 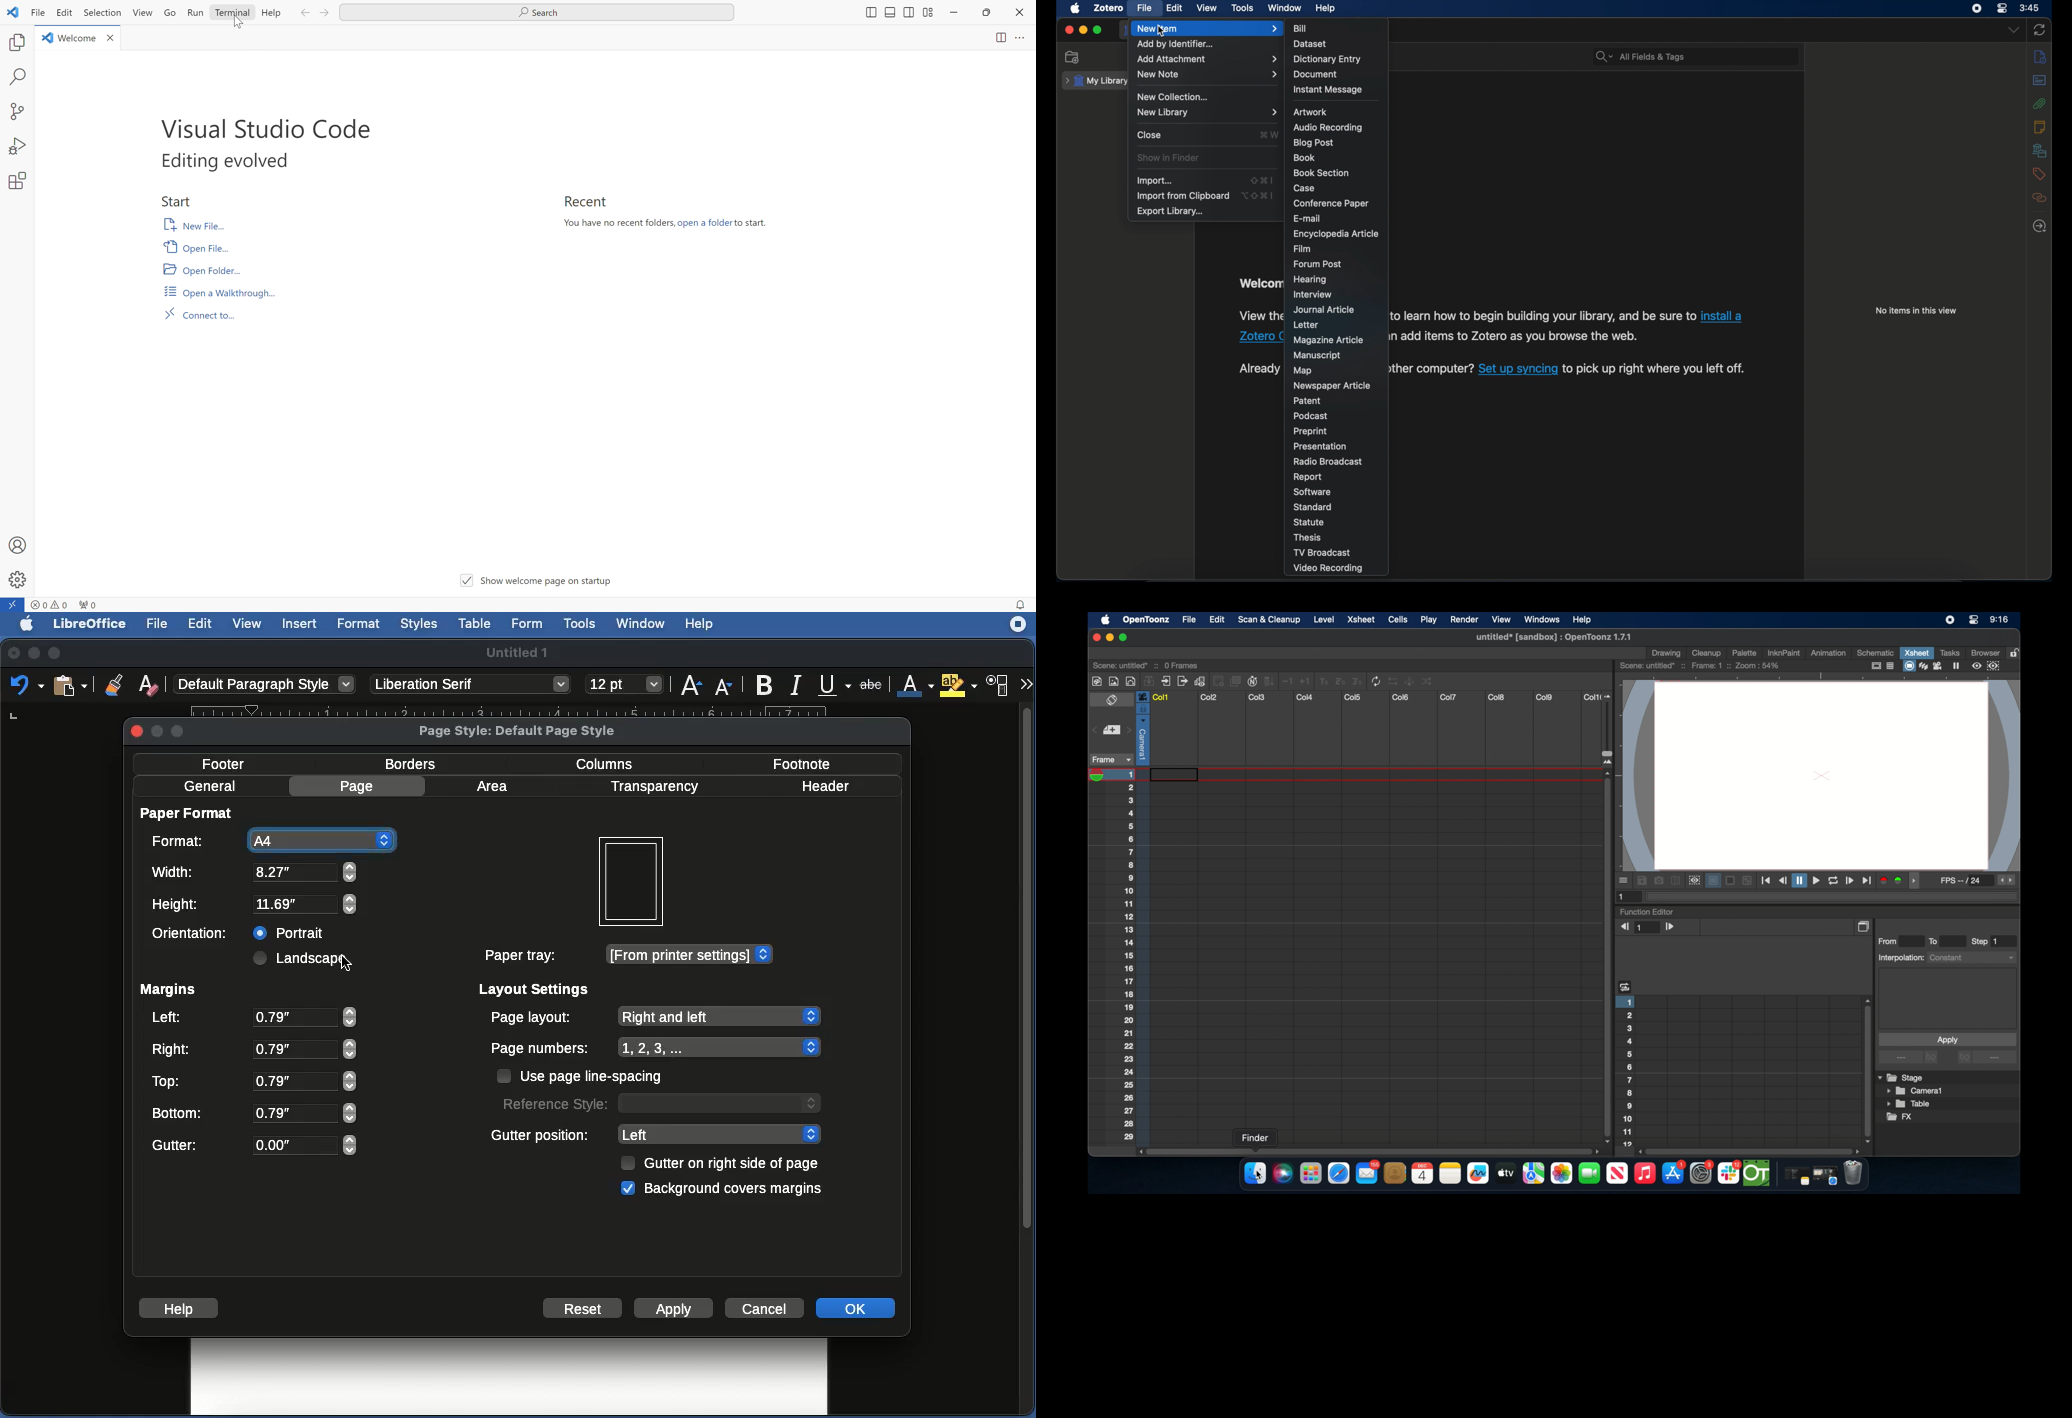 What do you see at coordinates (1313, 493) in the screenshot?
I see `software` at bounding box center [1313, 493].